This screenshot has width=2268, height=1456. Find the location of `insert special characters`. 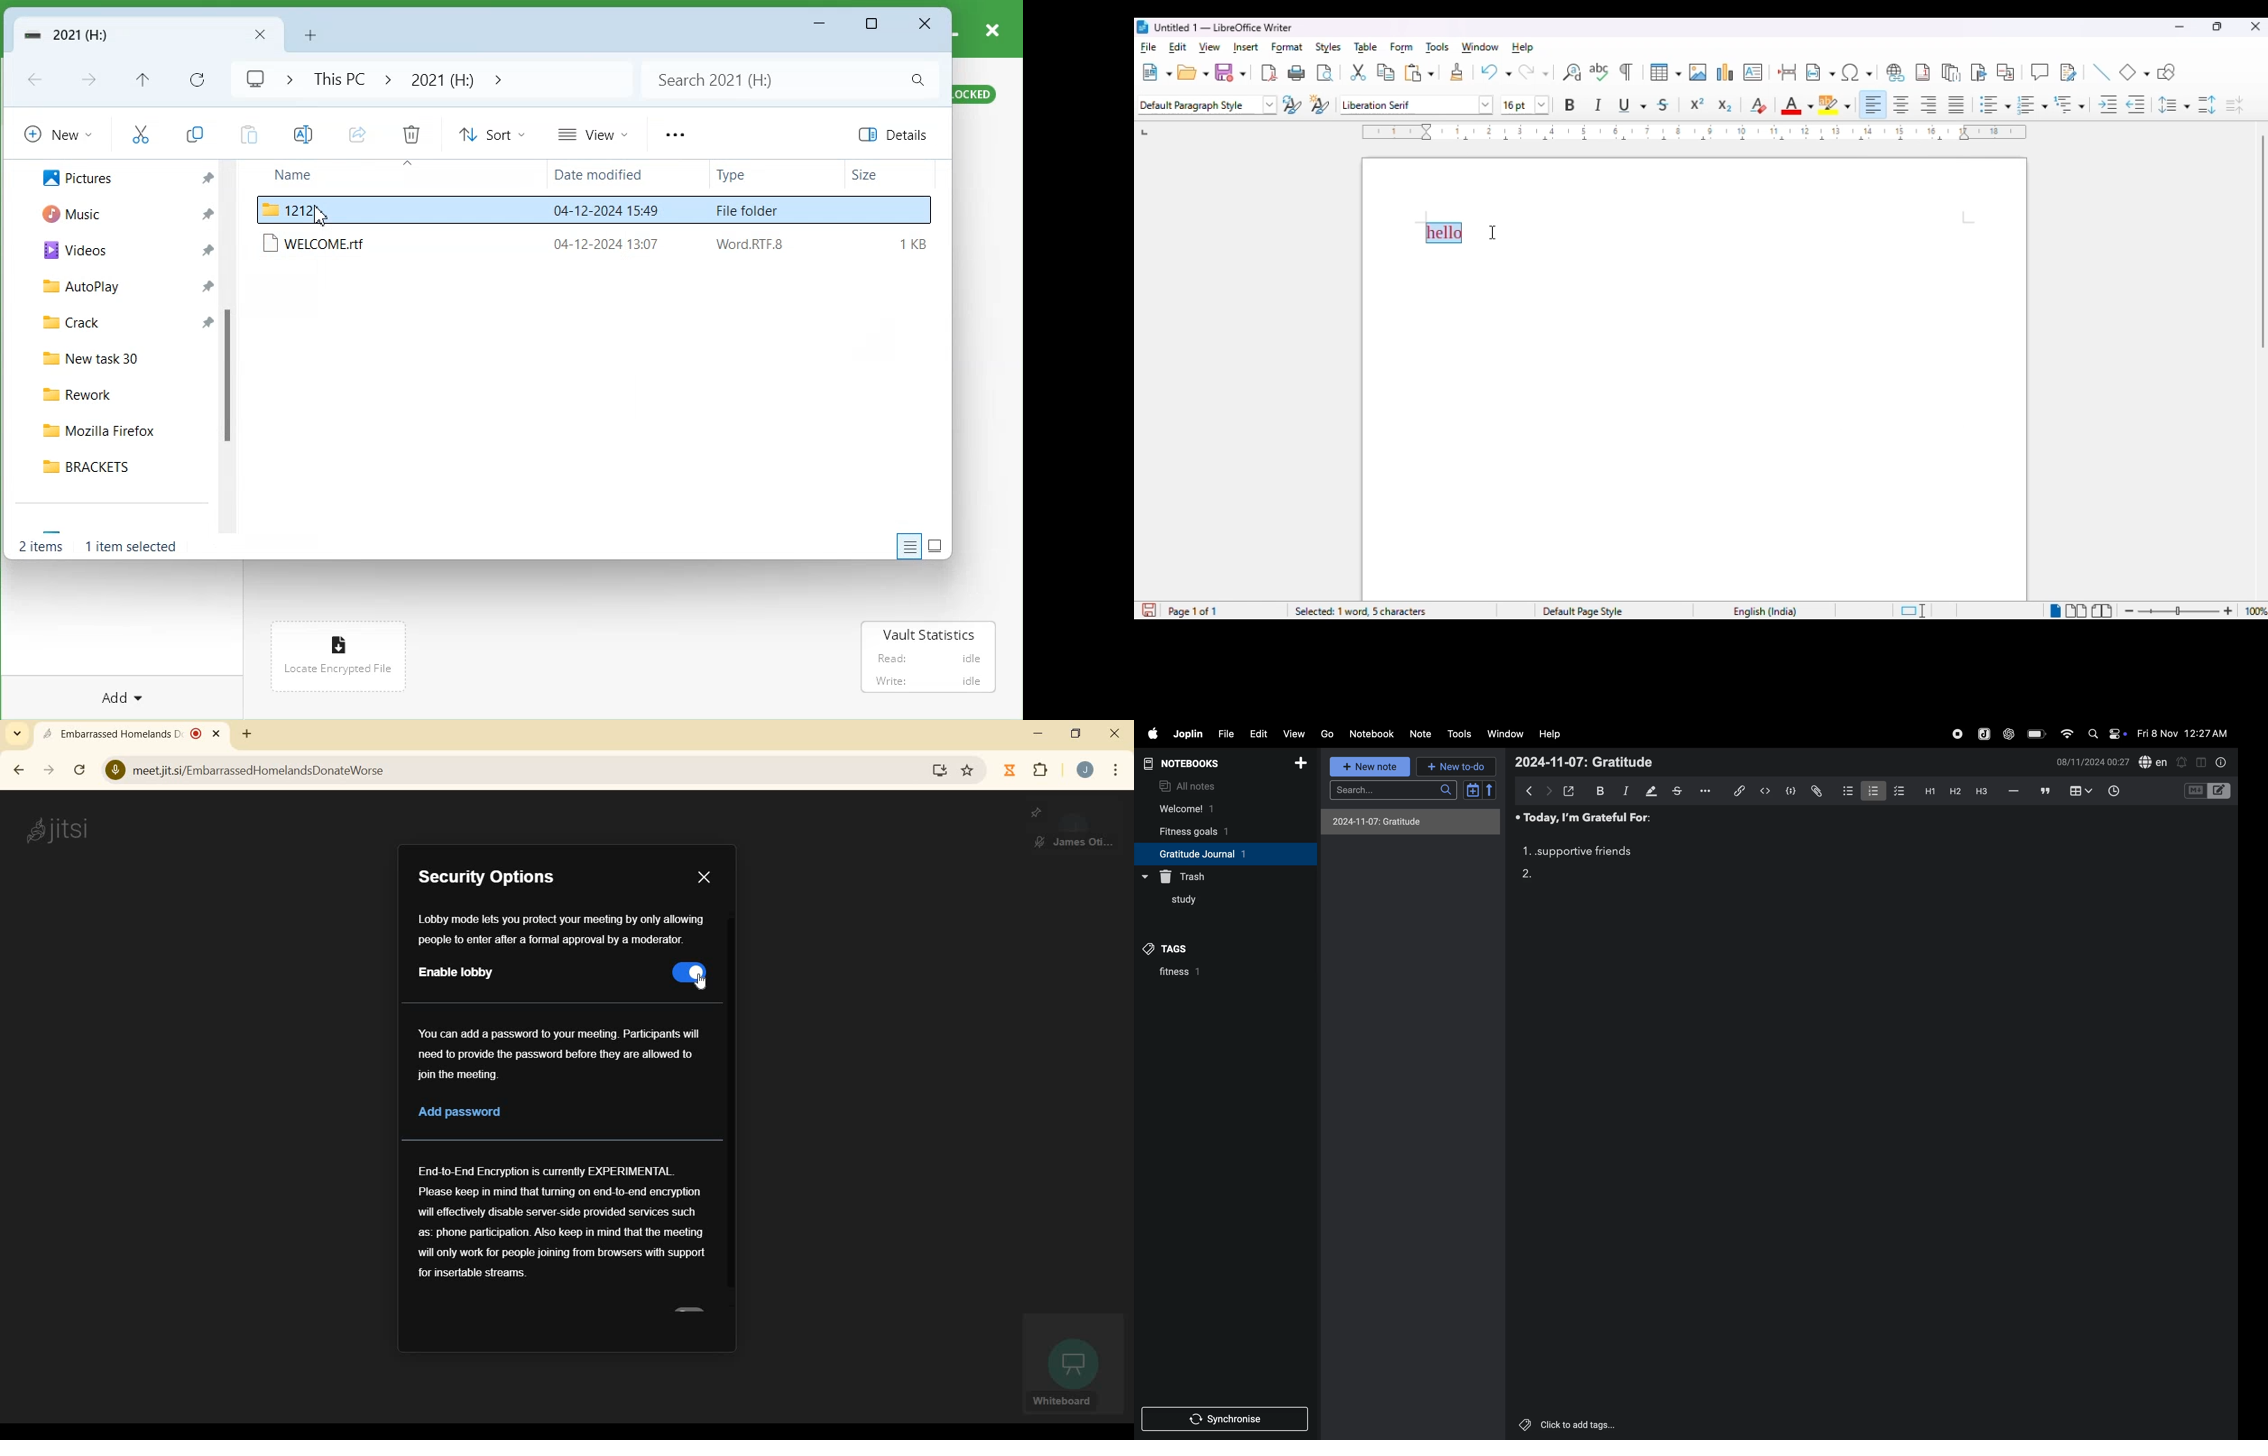

insert special characters is located at coordinates (1858, 73).